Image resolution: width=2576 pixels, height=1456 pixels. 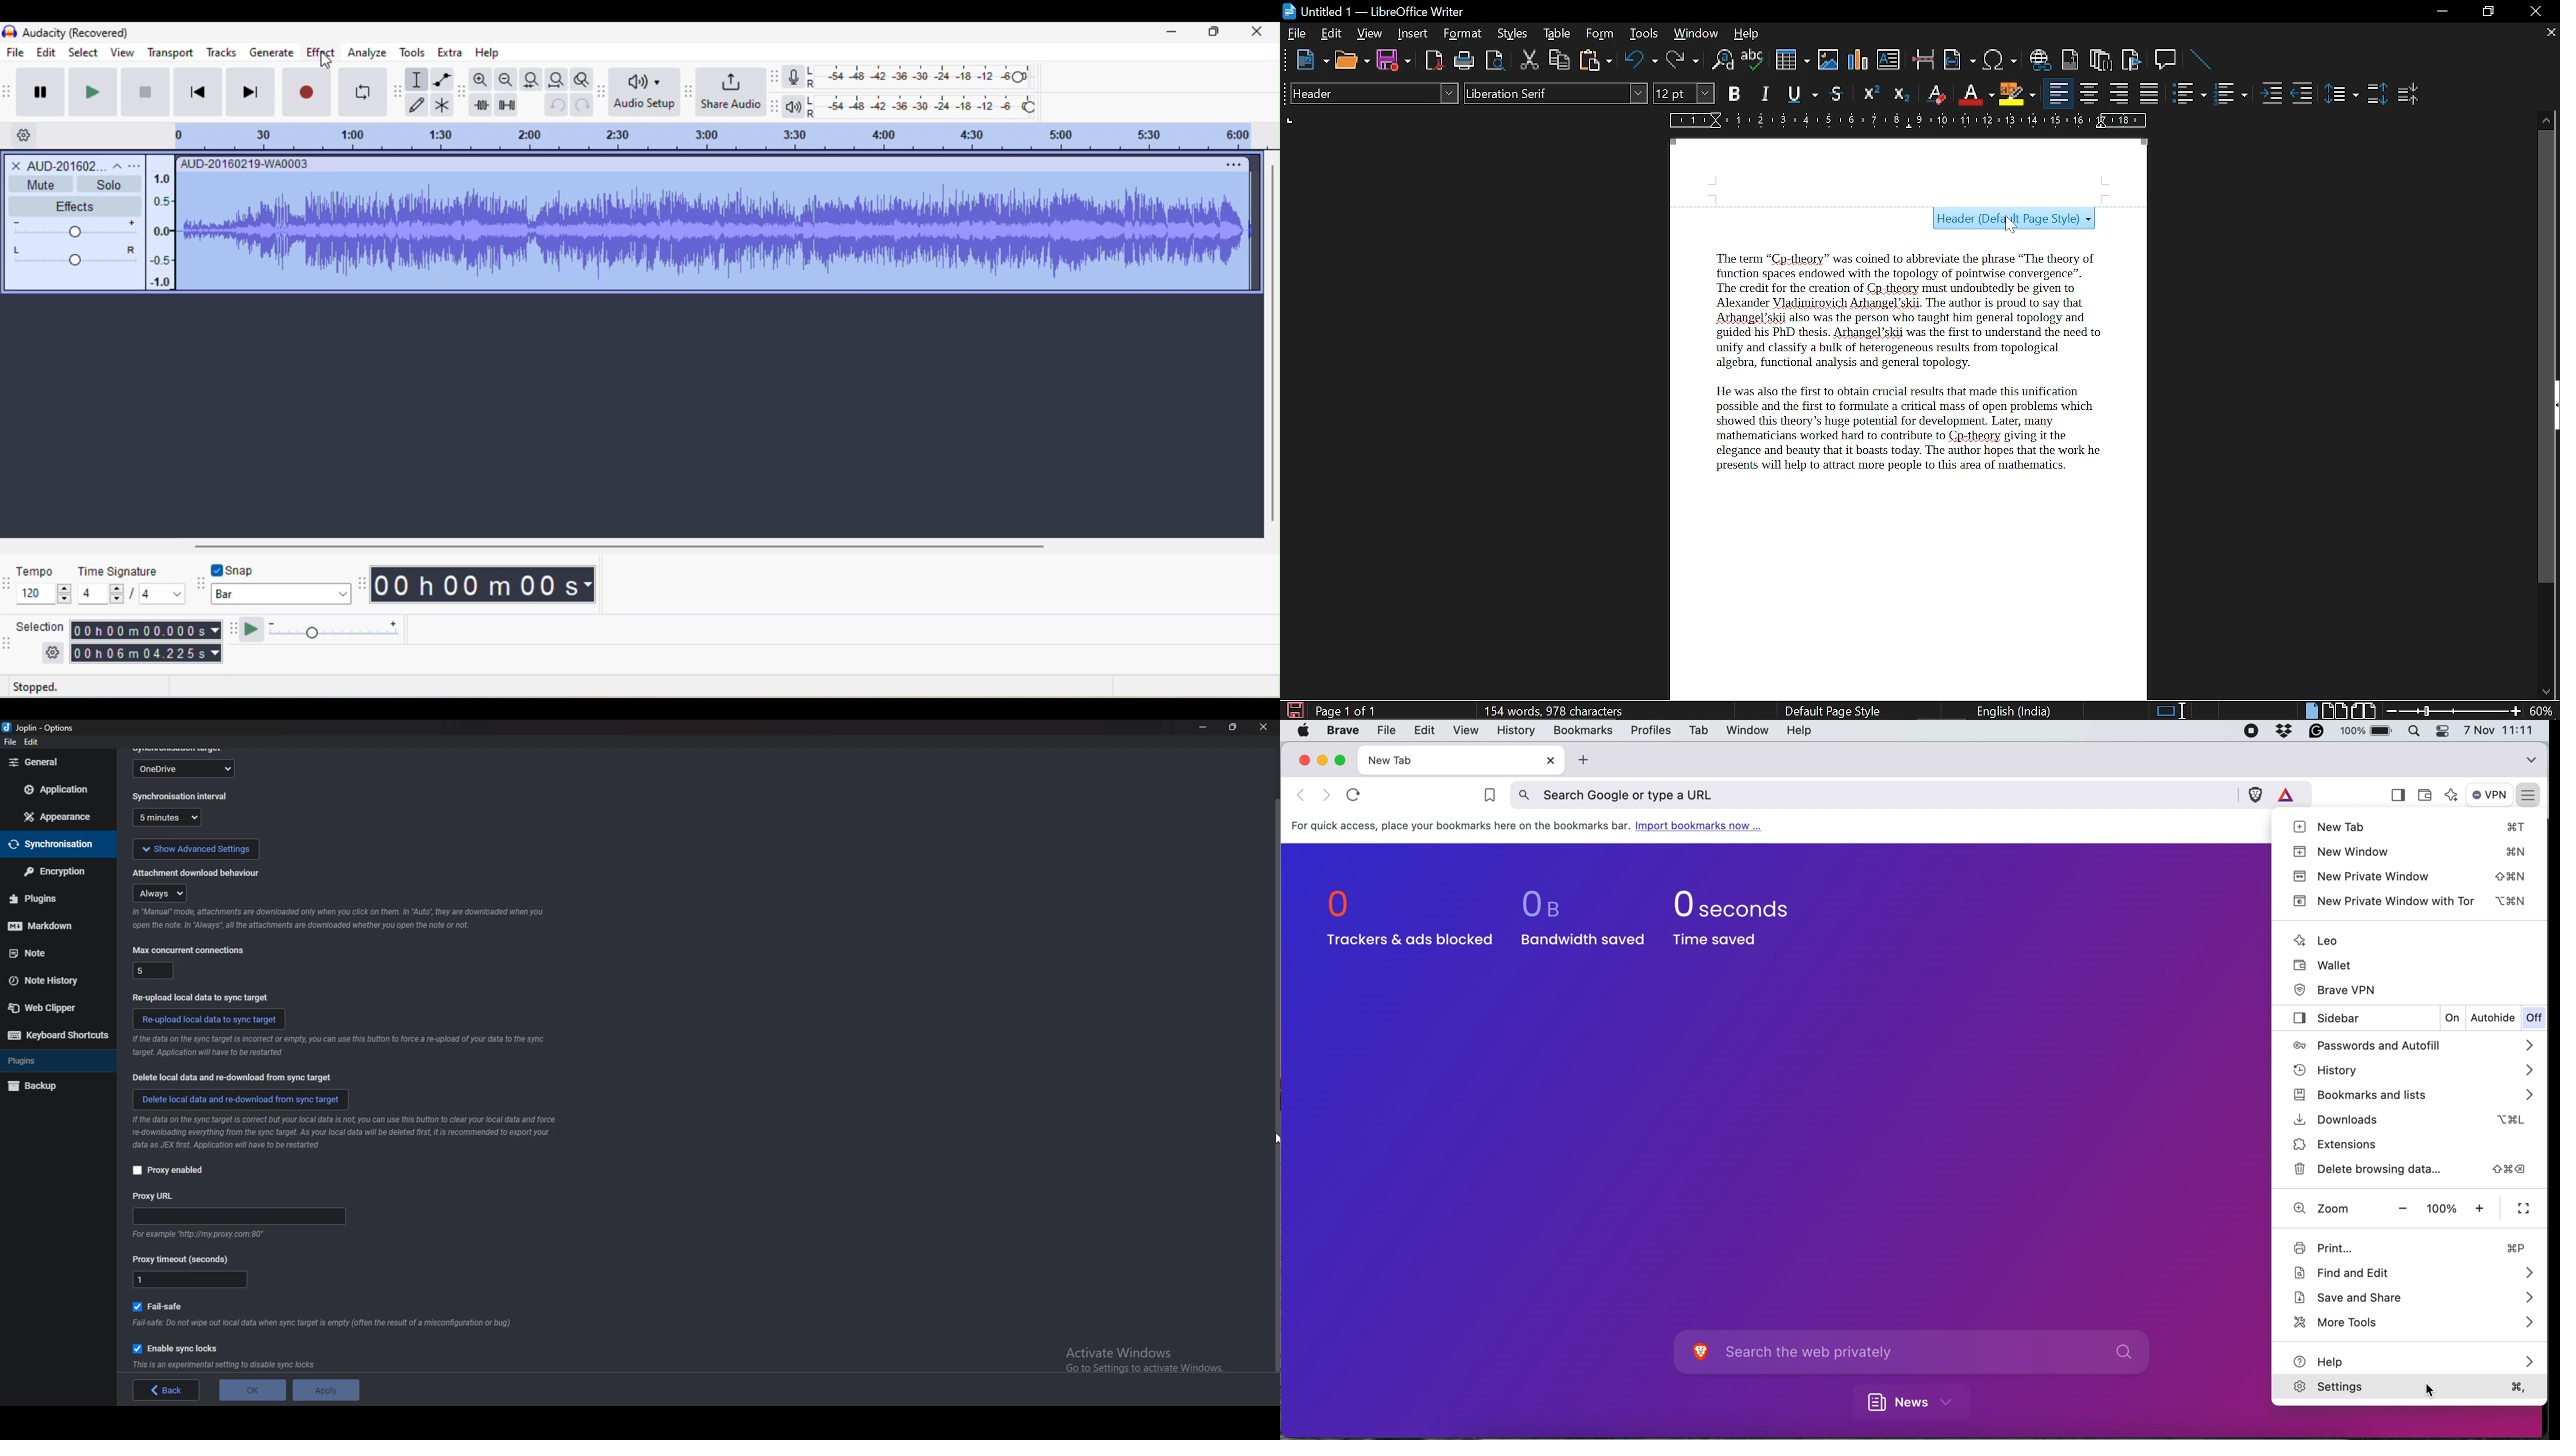 I want to click on table, so click(x=1558, y=34).